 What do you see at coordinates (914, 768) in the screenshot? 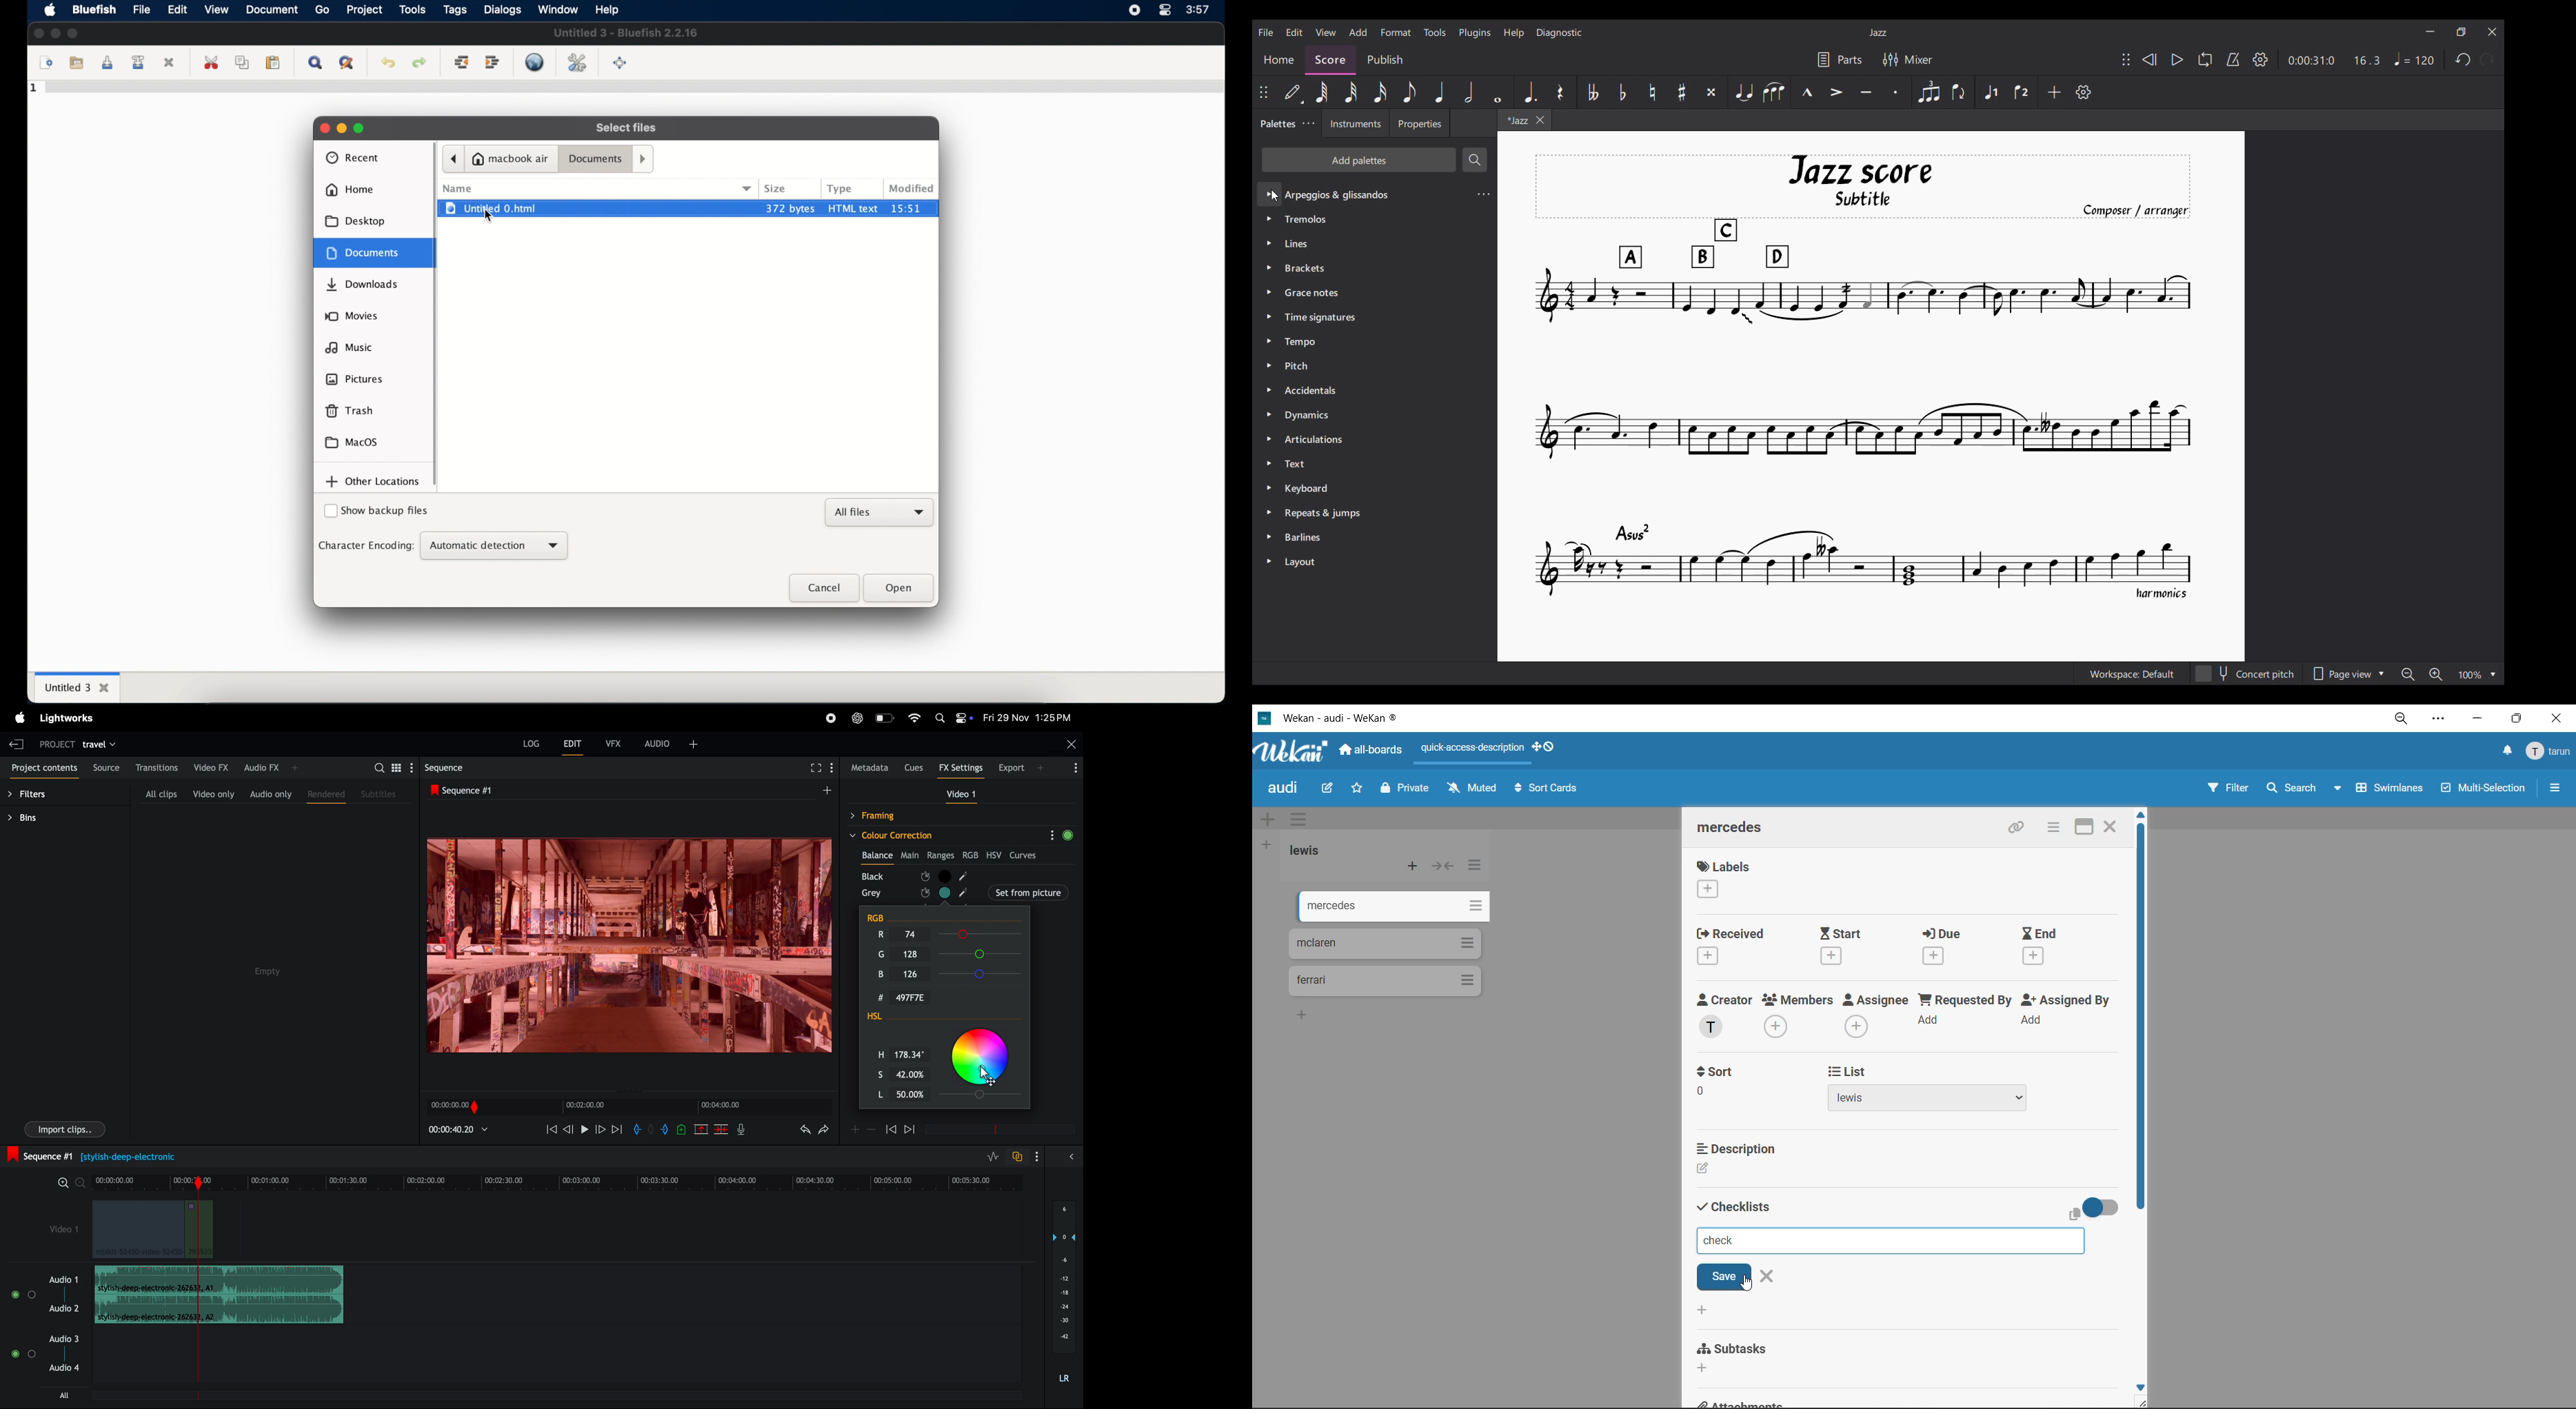
I see `cues` at bounding box center [914, 768].